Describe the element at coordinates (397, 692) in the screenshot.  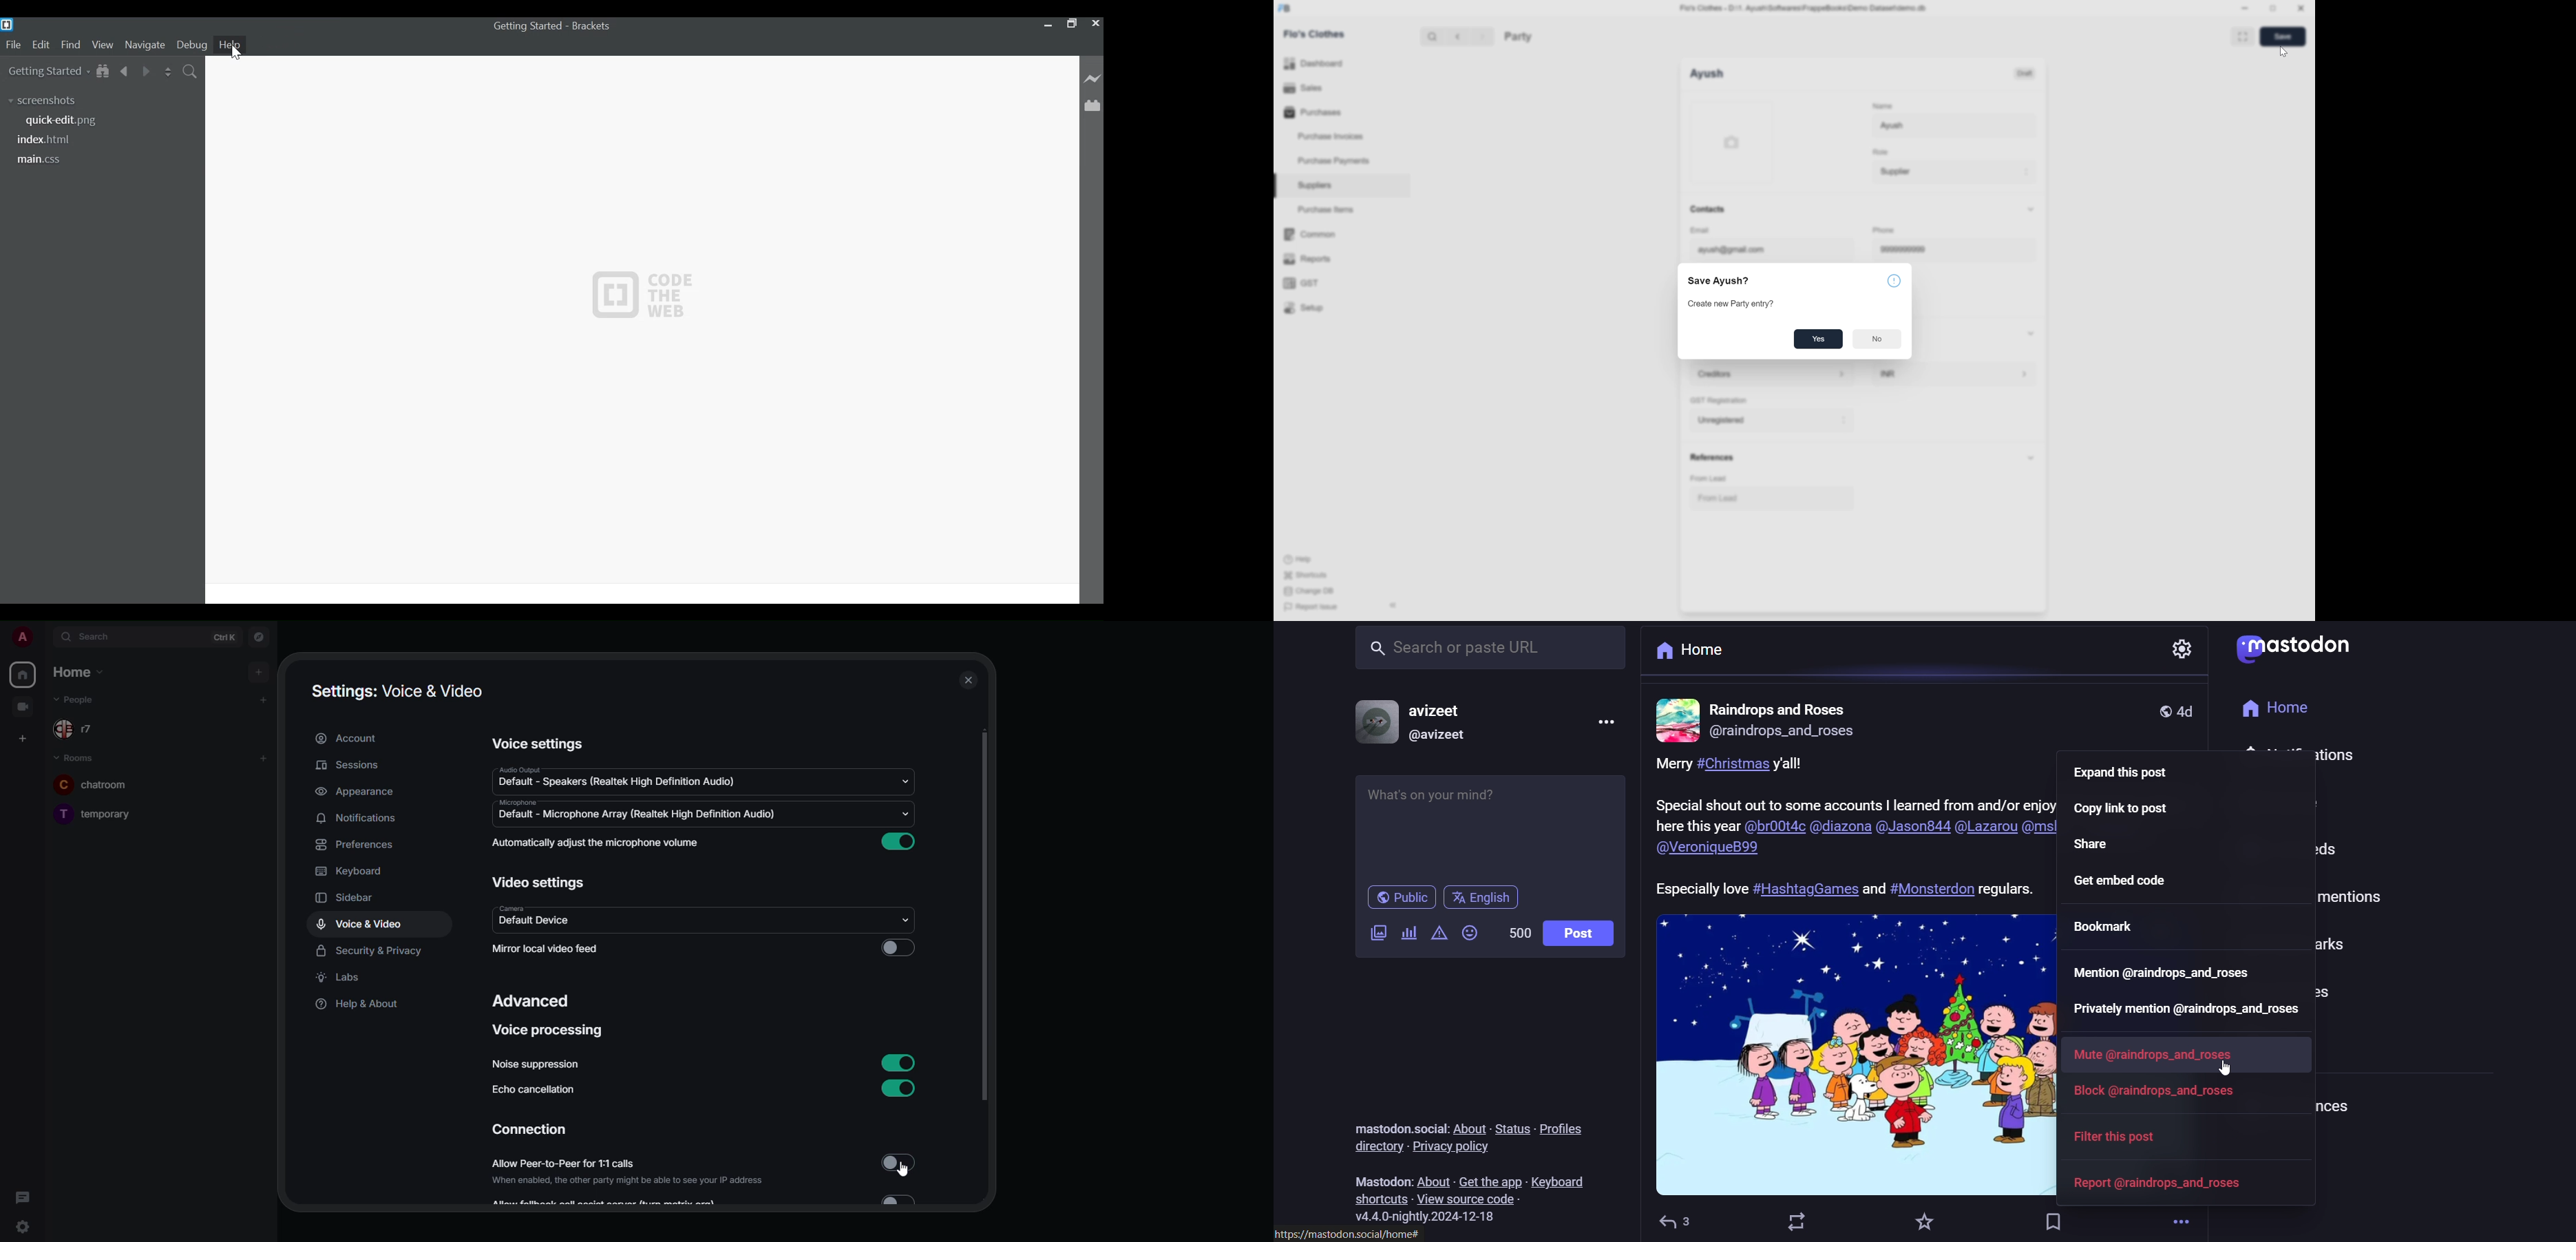
I see `settings voice & video` at that location.